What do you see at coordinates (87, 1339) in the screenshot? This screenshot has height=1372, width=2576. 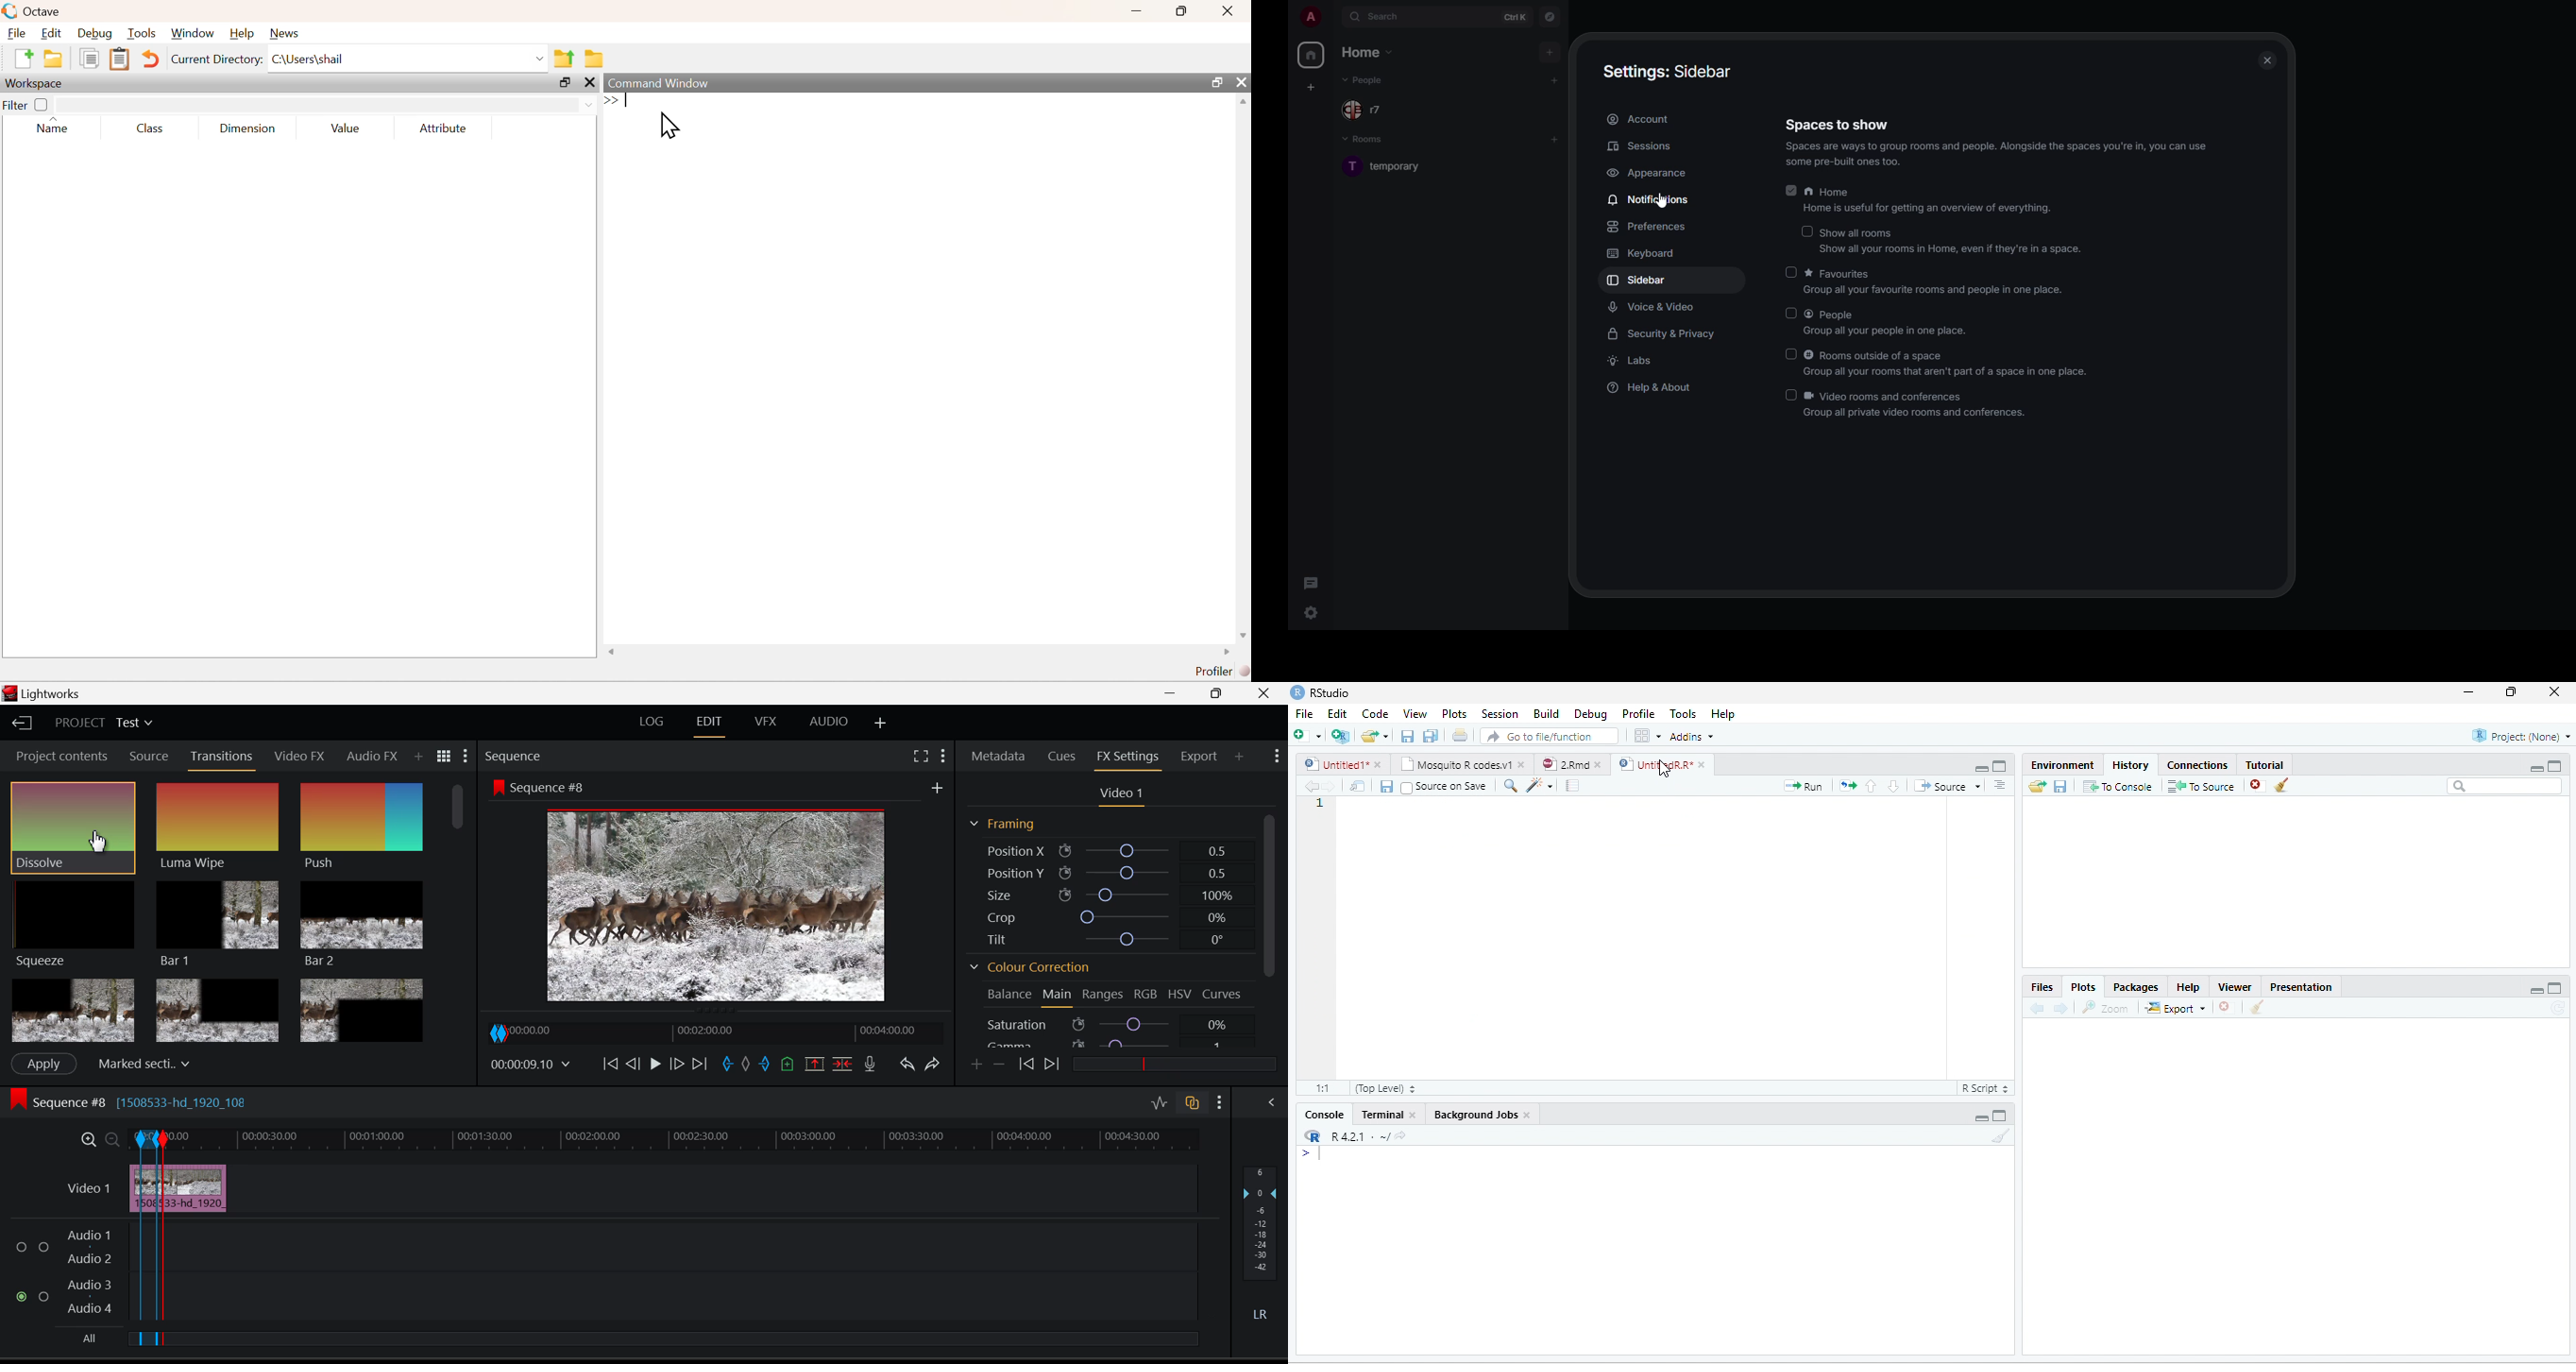 I see `All` at bounding box center [87, 1339].